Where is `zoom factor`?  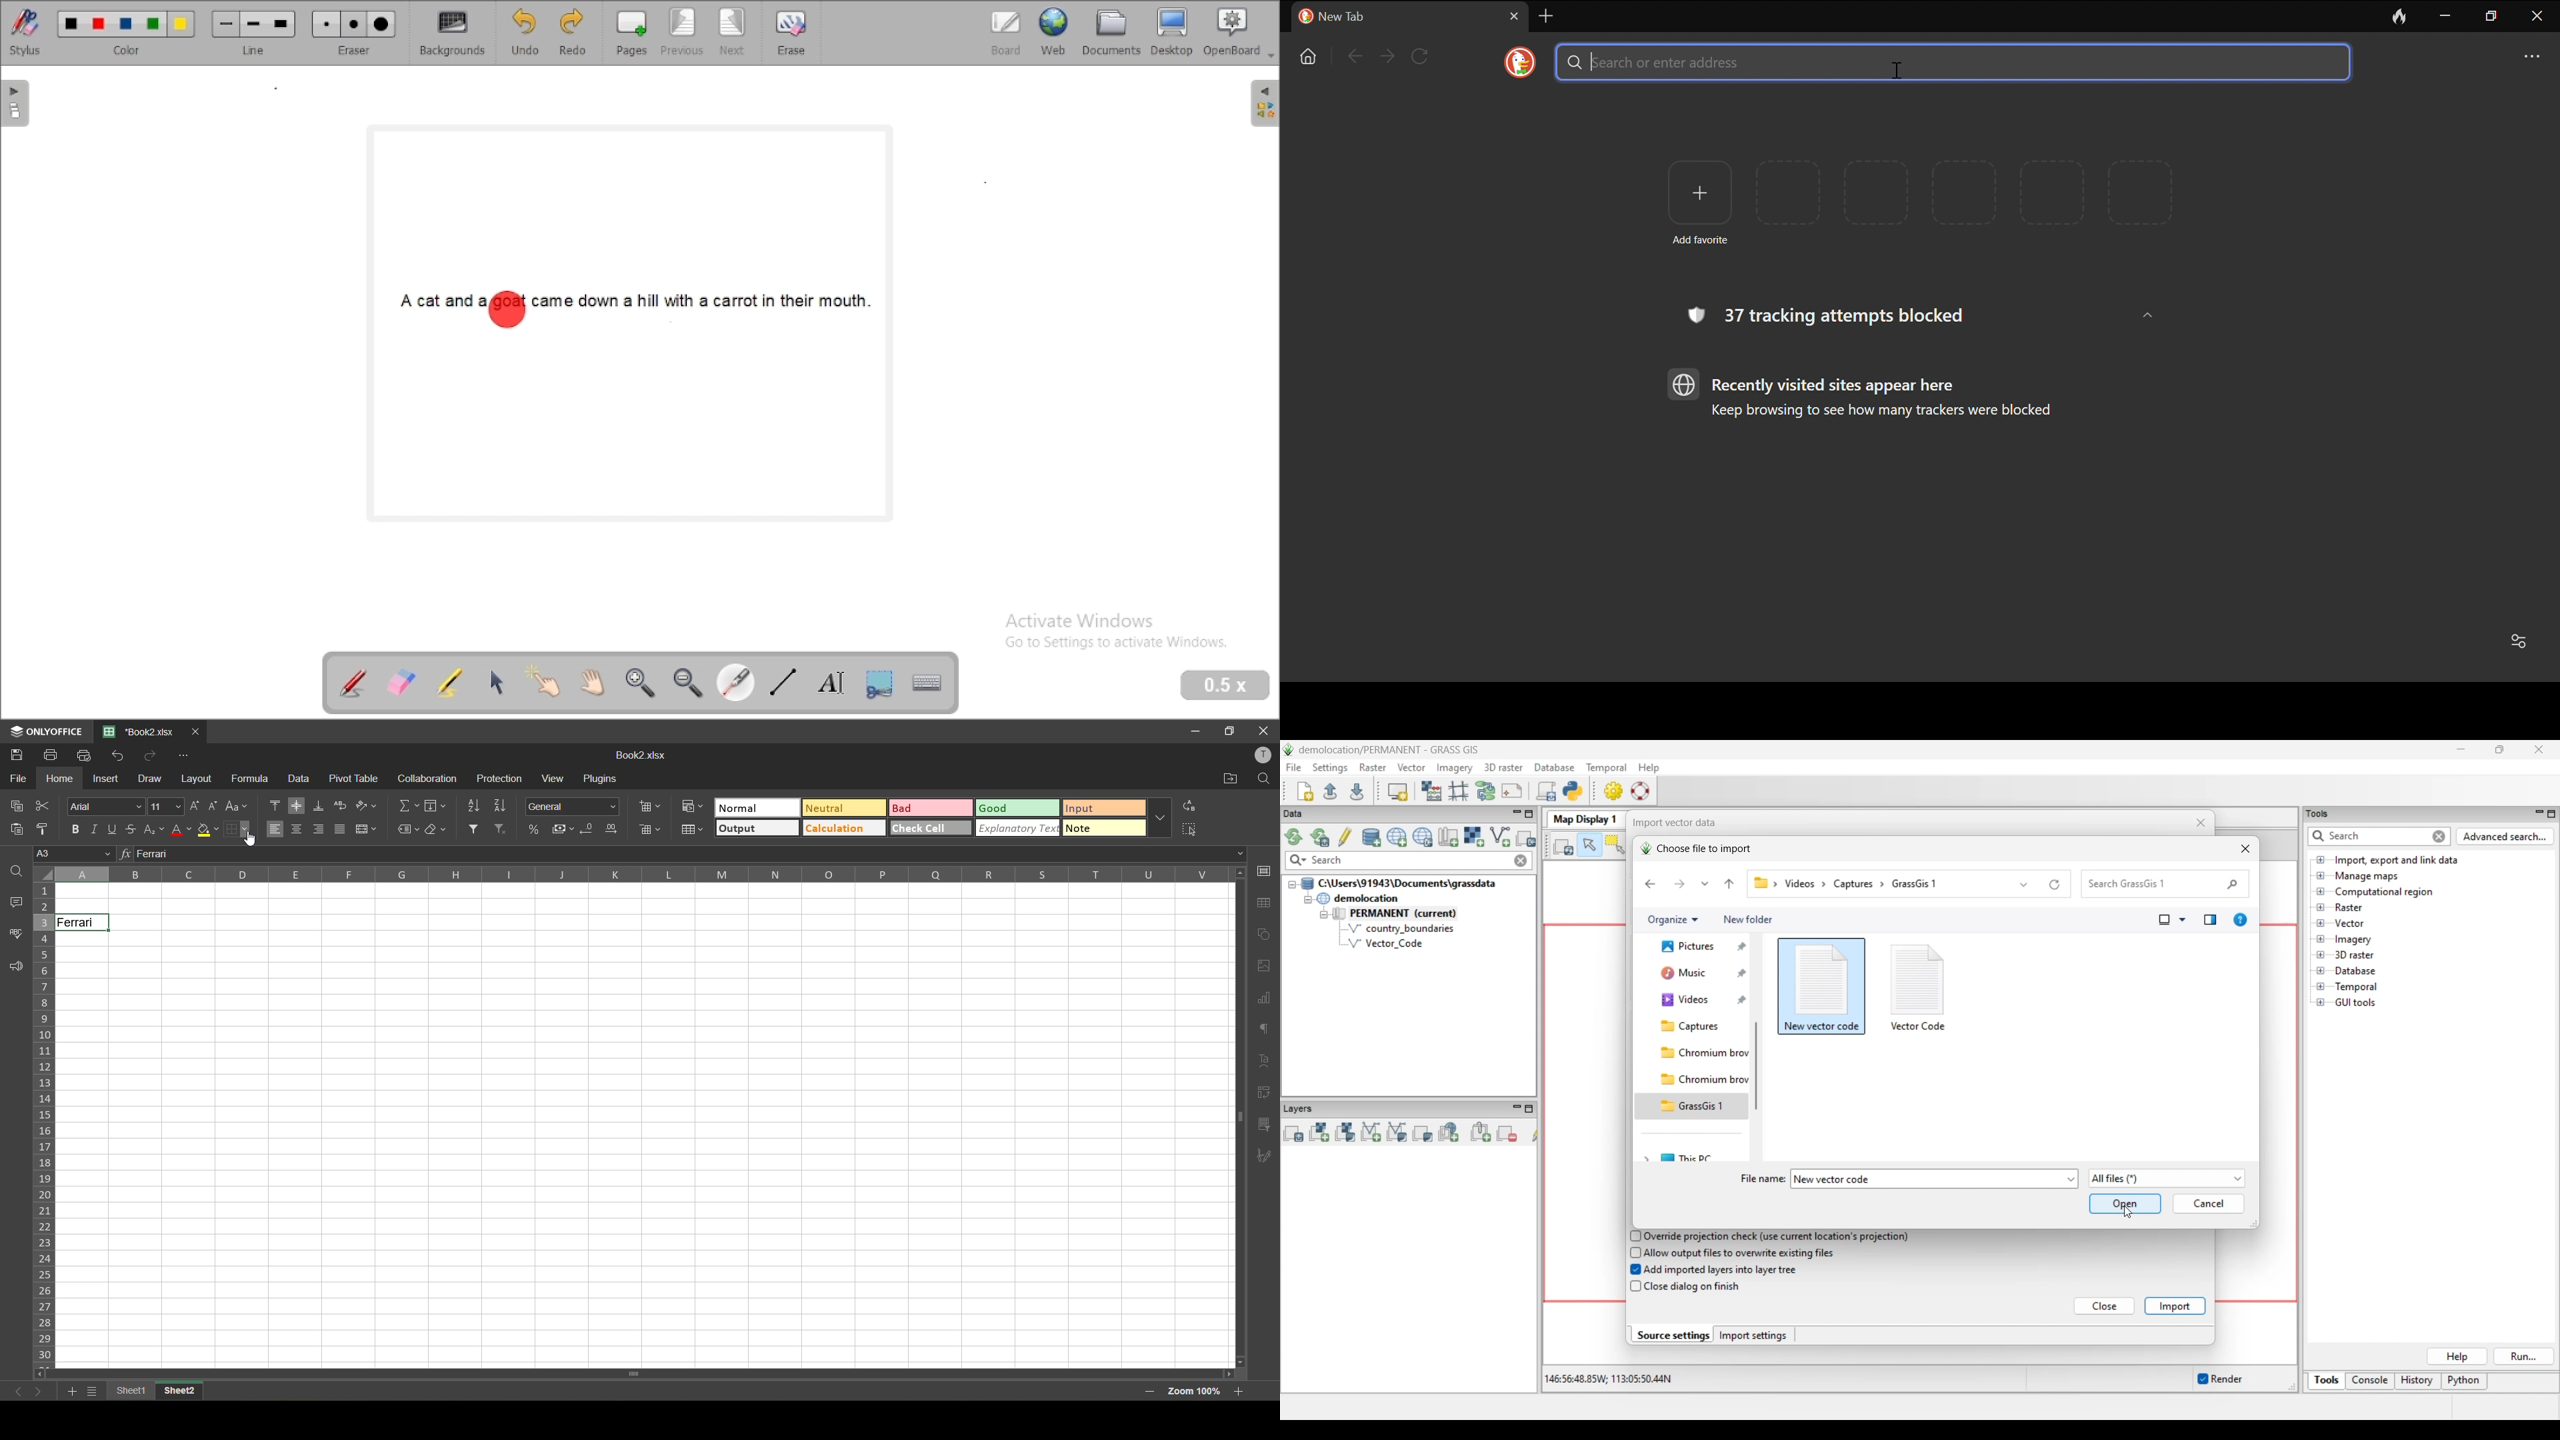
zoom factor is located at coordinates (1197, 1391).